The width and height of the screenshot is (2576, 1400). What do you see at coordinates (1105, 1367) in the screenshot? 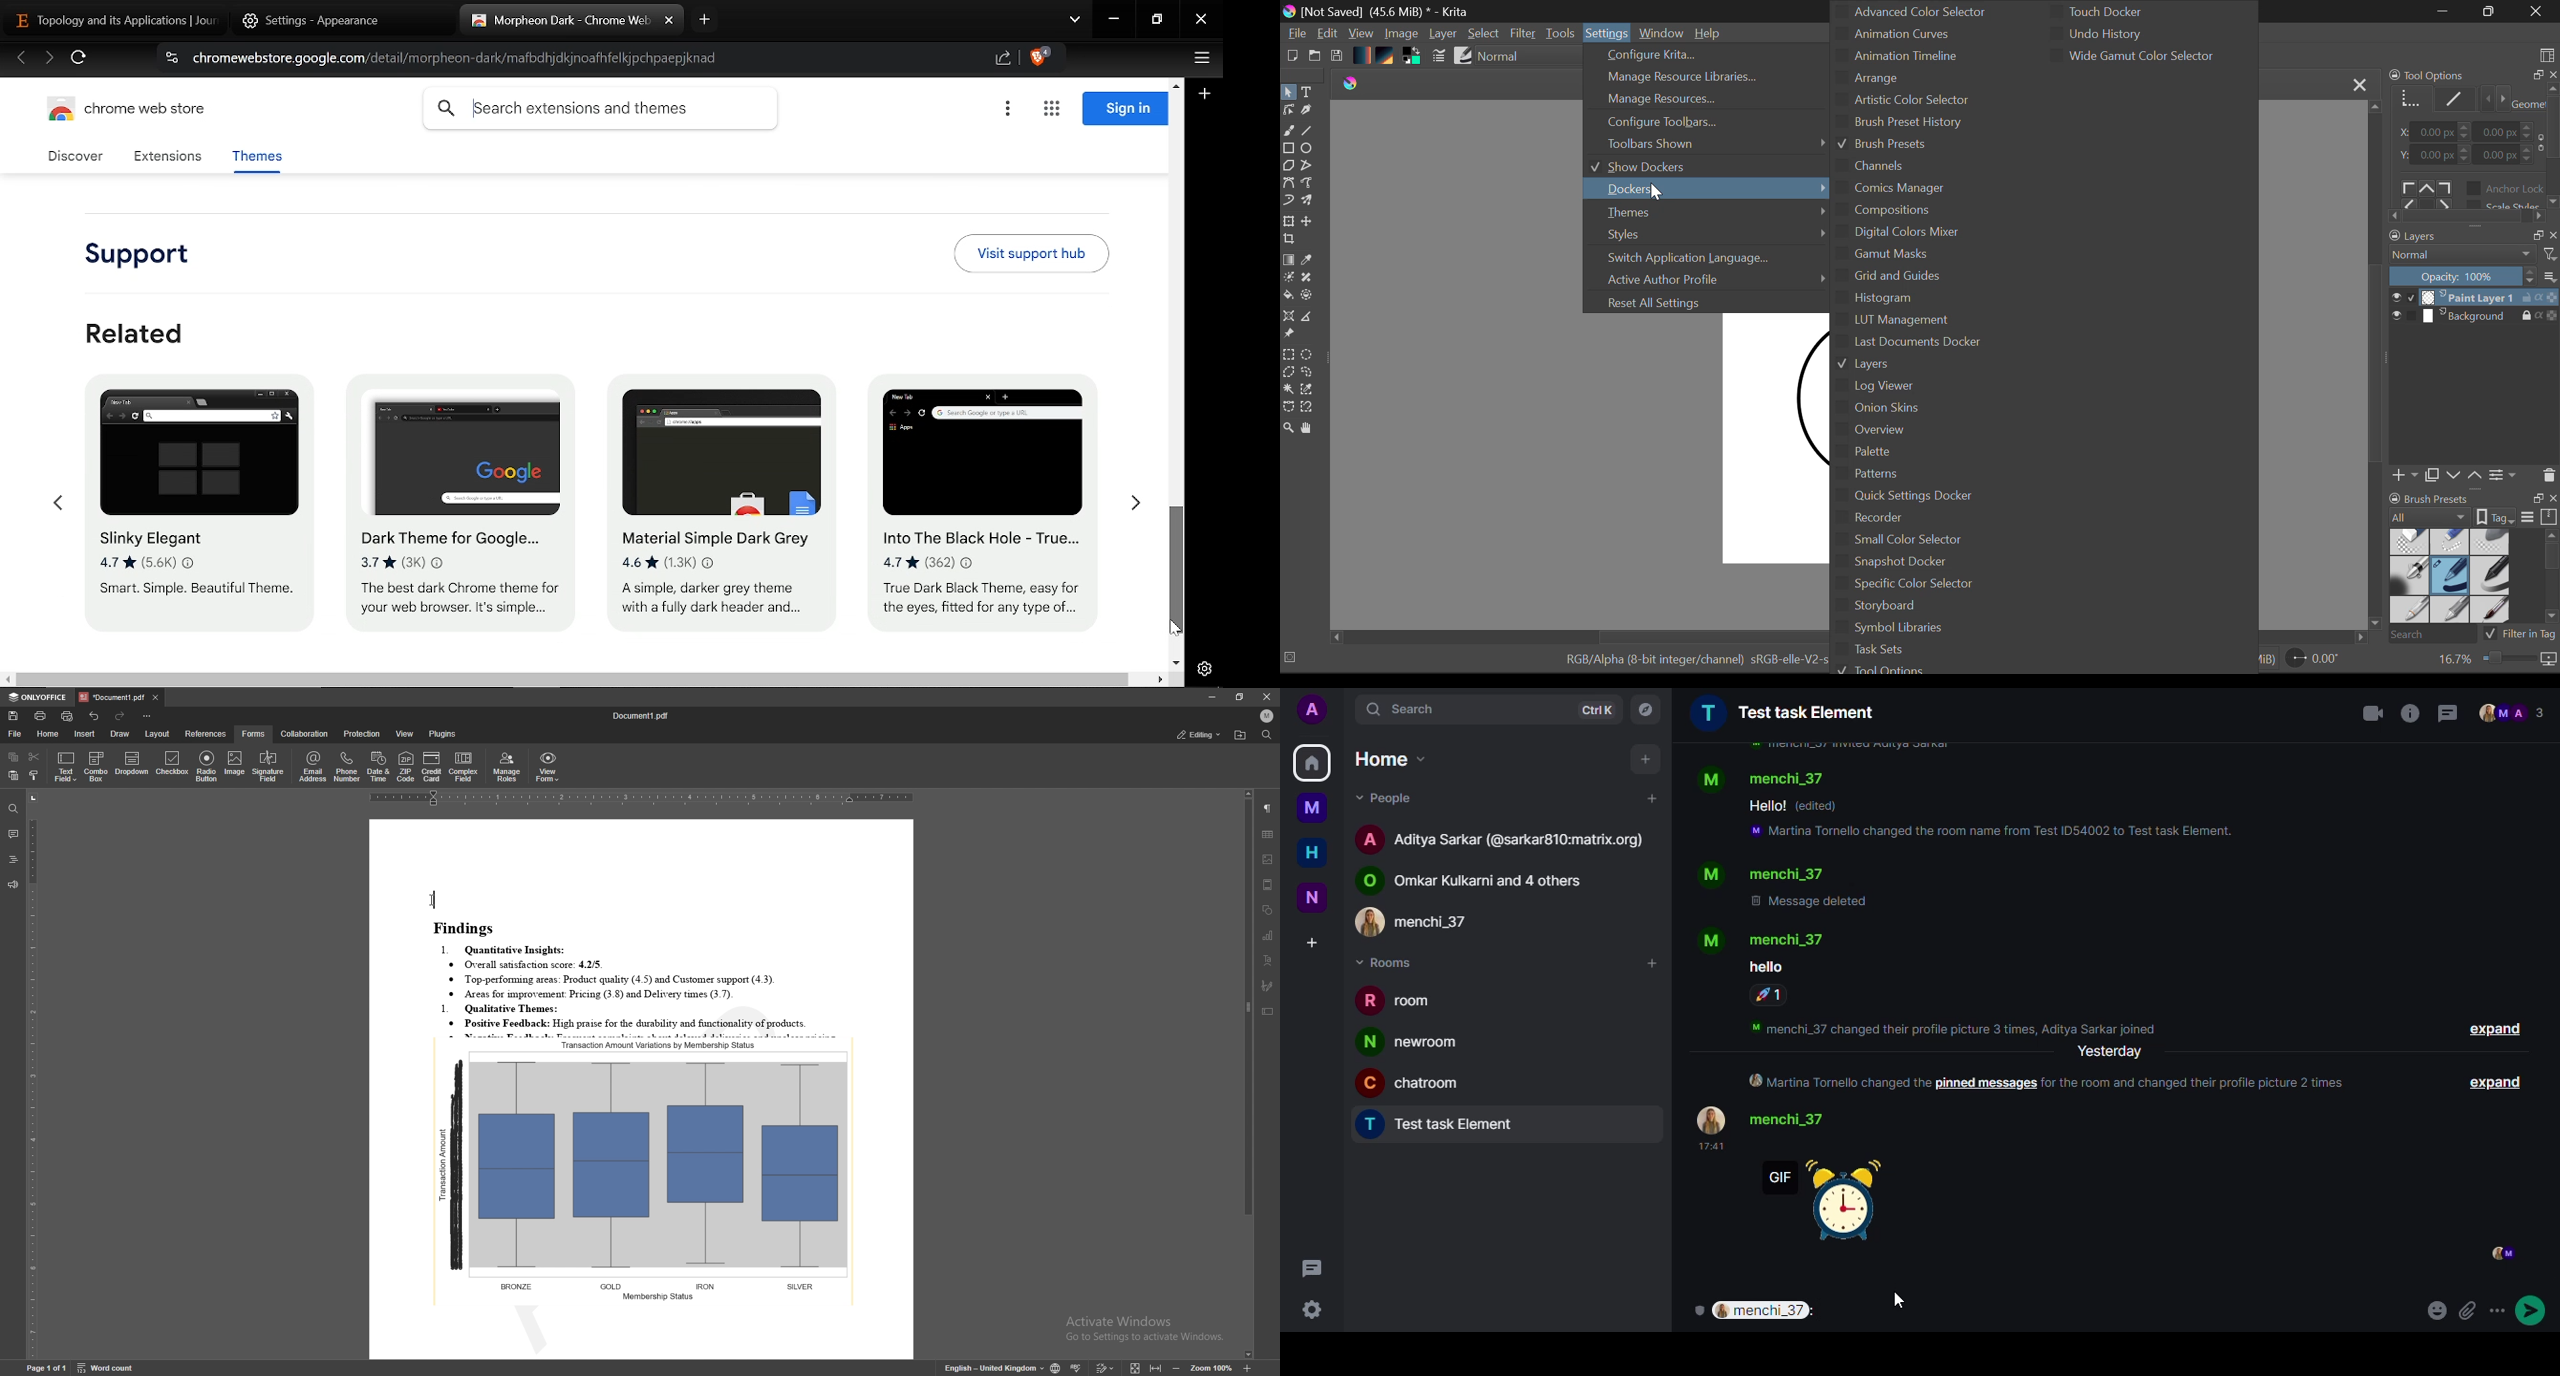
I see `track change` at bounding box center [1105, 1367].